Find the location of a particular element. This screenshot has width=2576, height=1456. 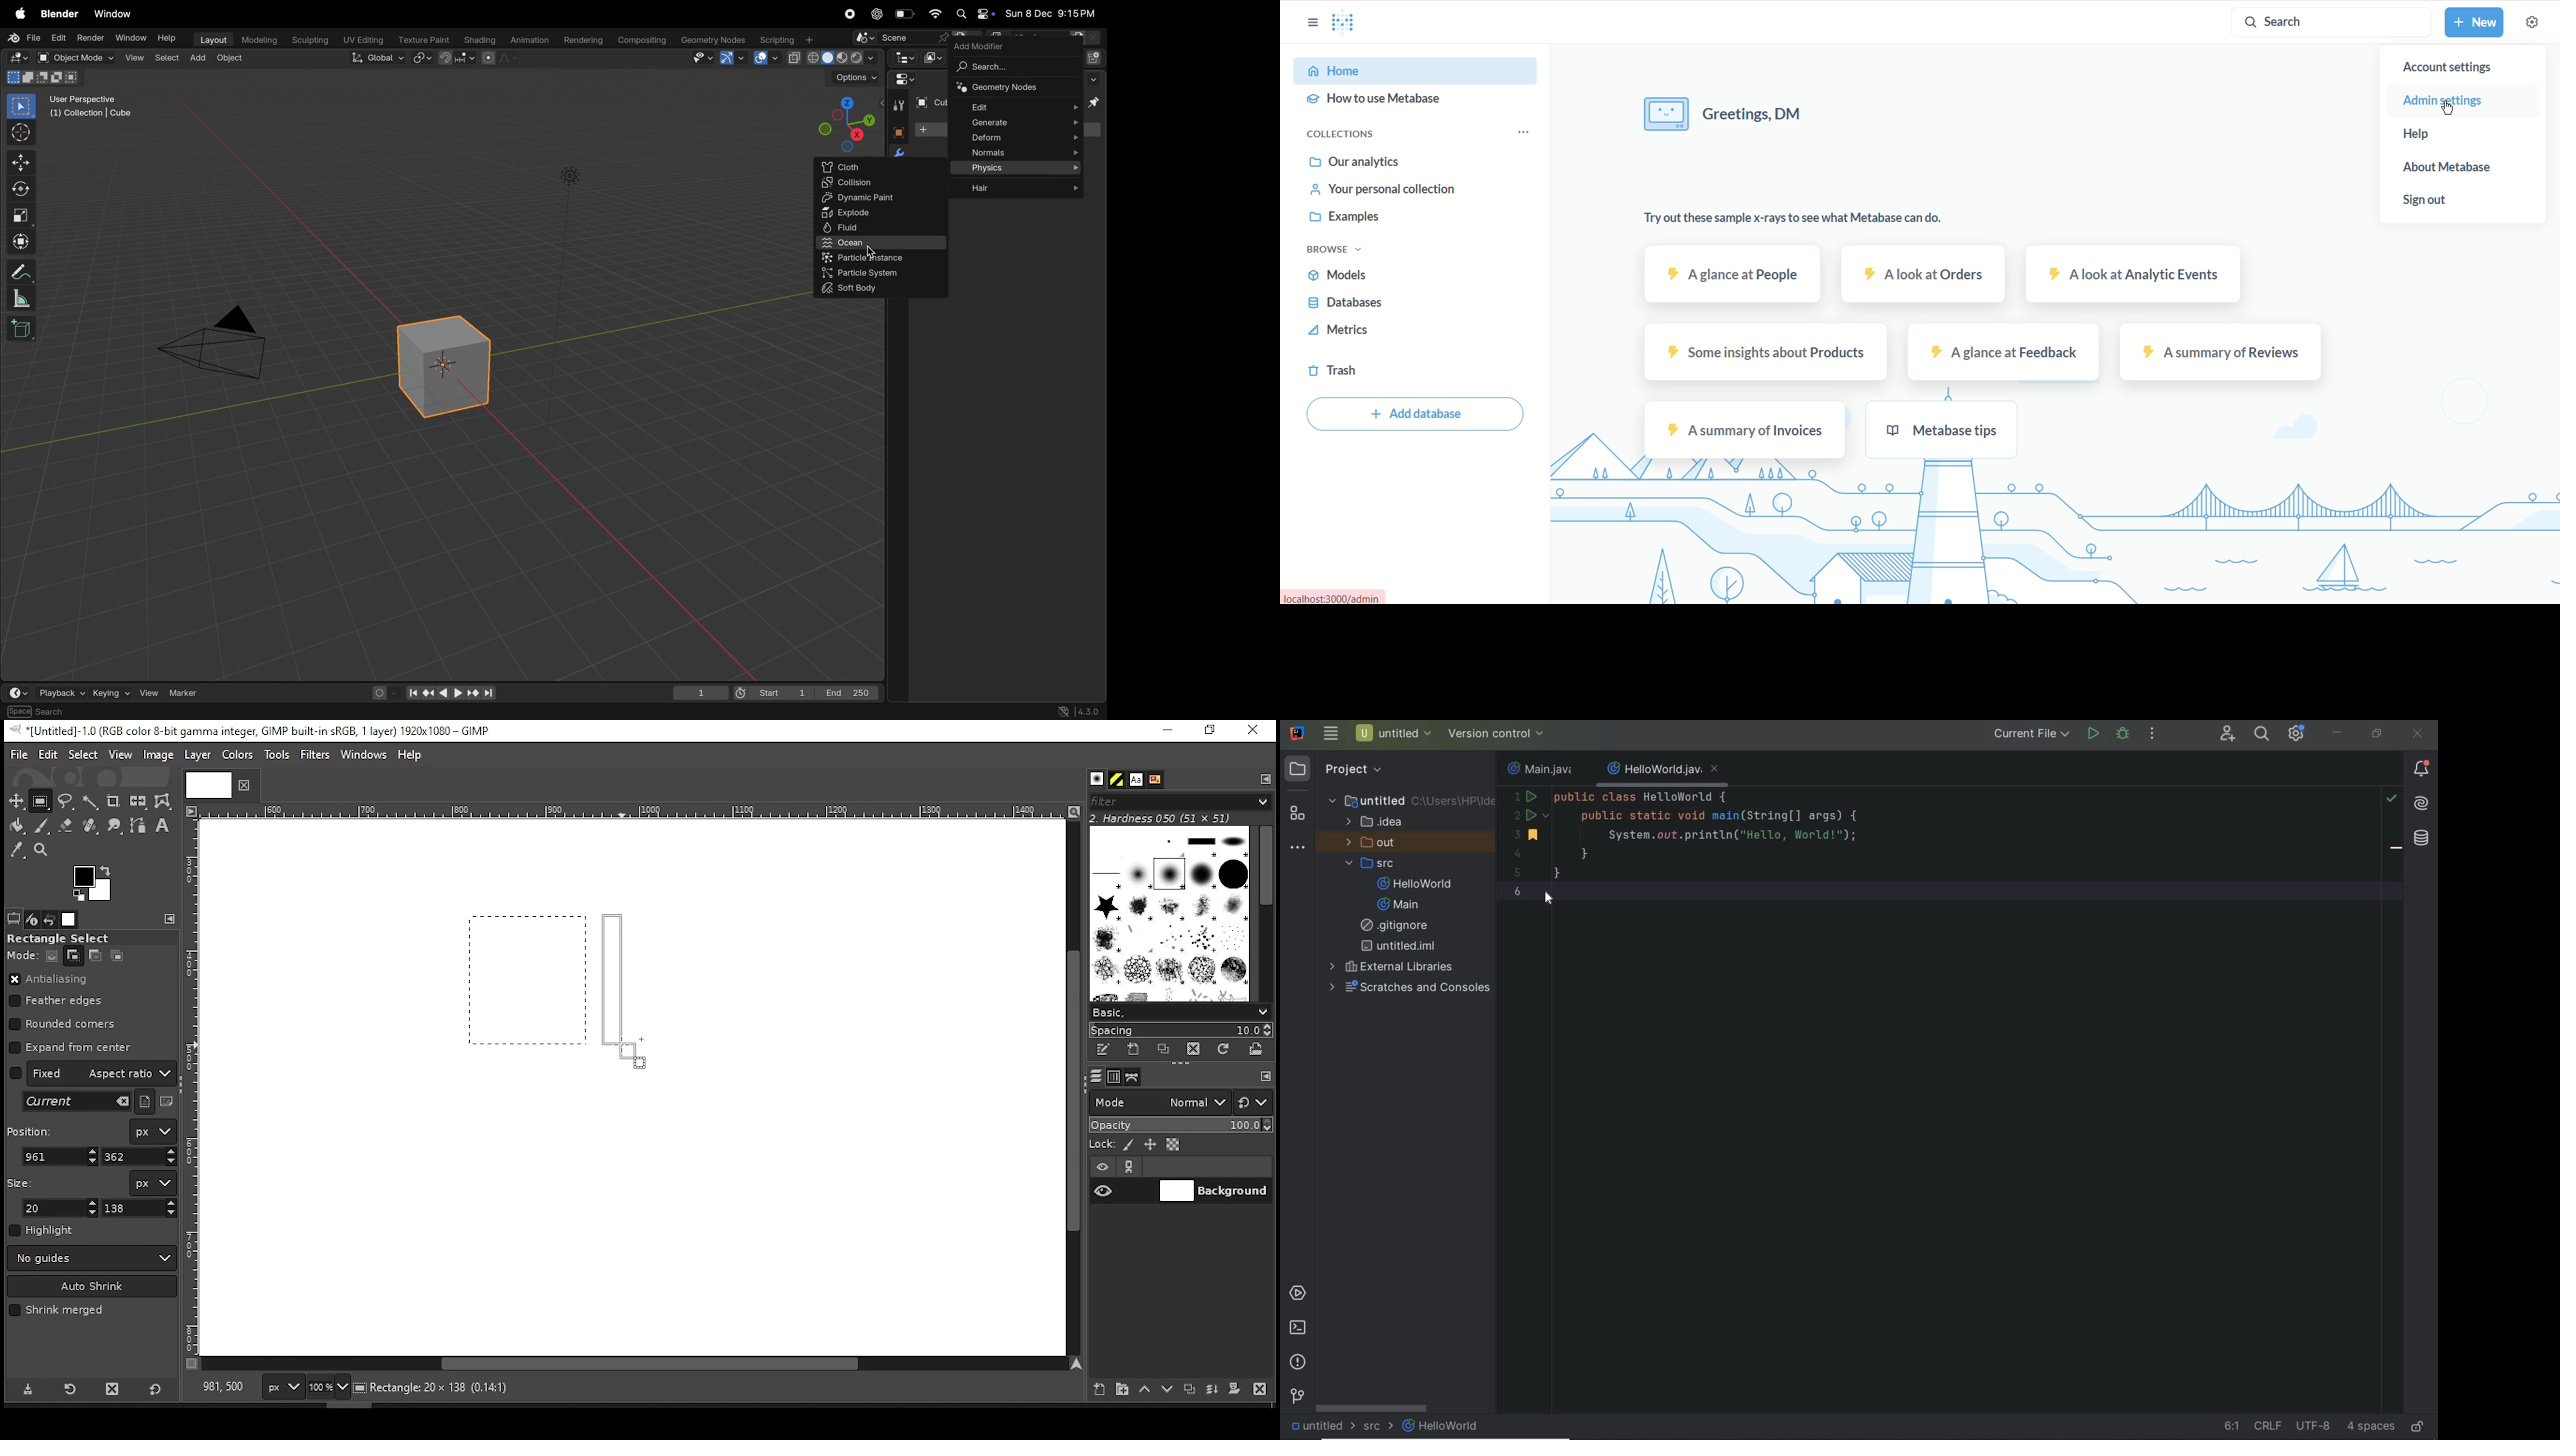

global is located at coordinates (379, 59).